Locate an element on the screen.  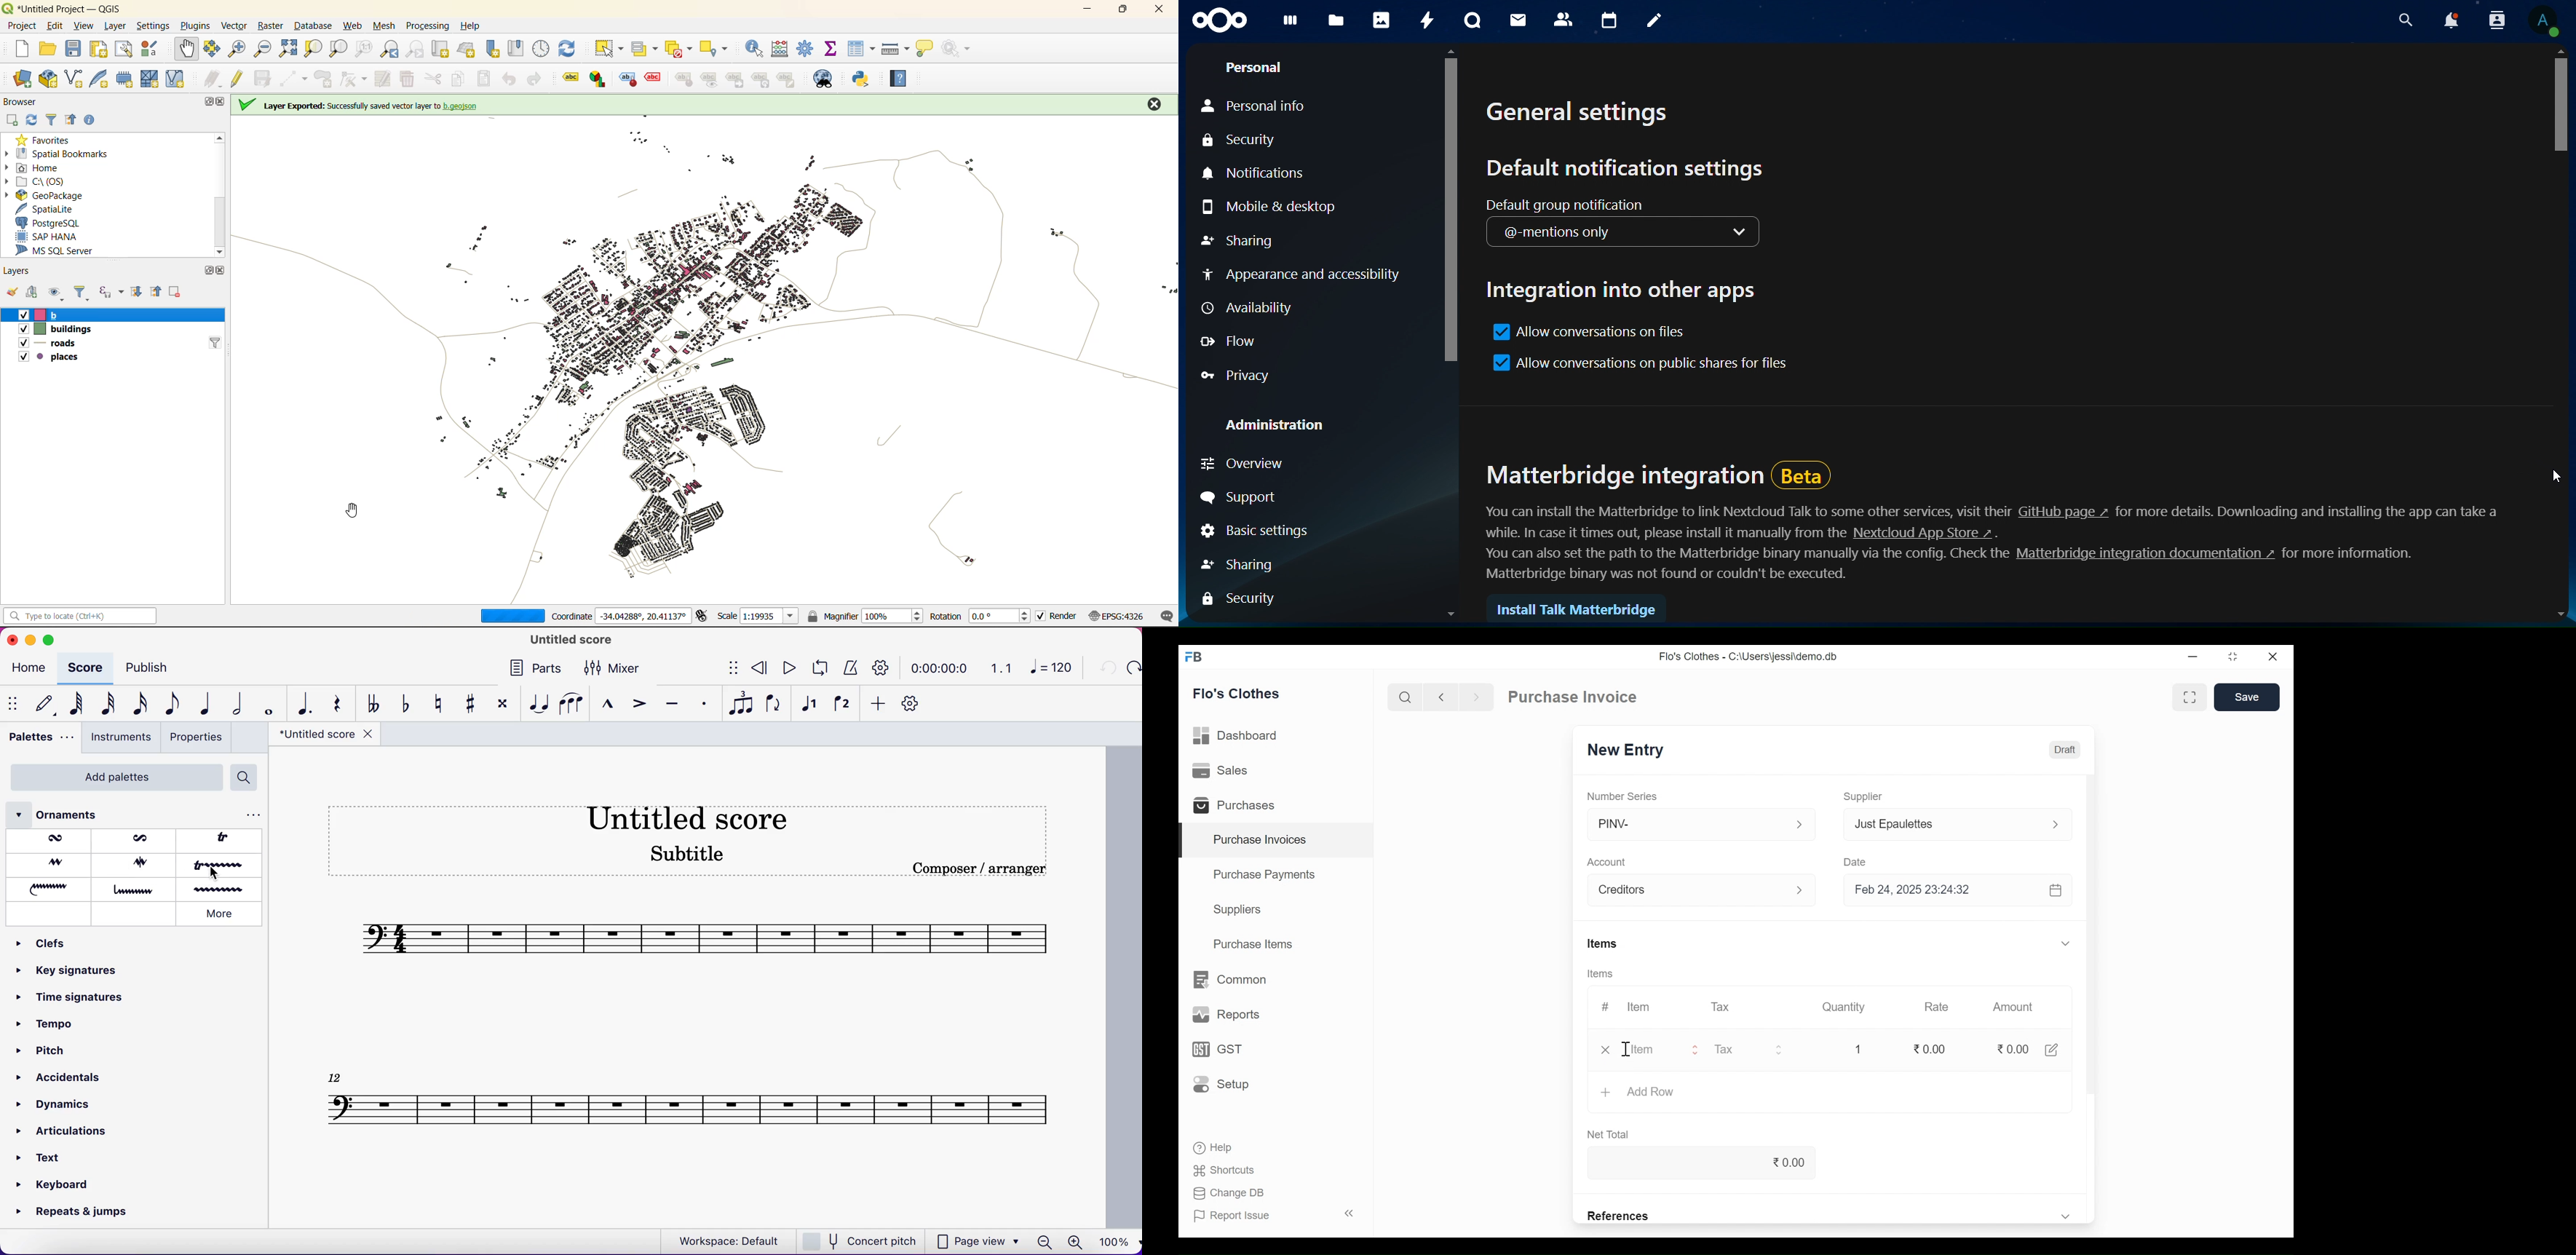
metasearch is located at coordinates (829, 79).